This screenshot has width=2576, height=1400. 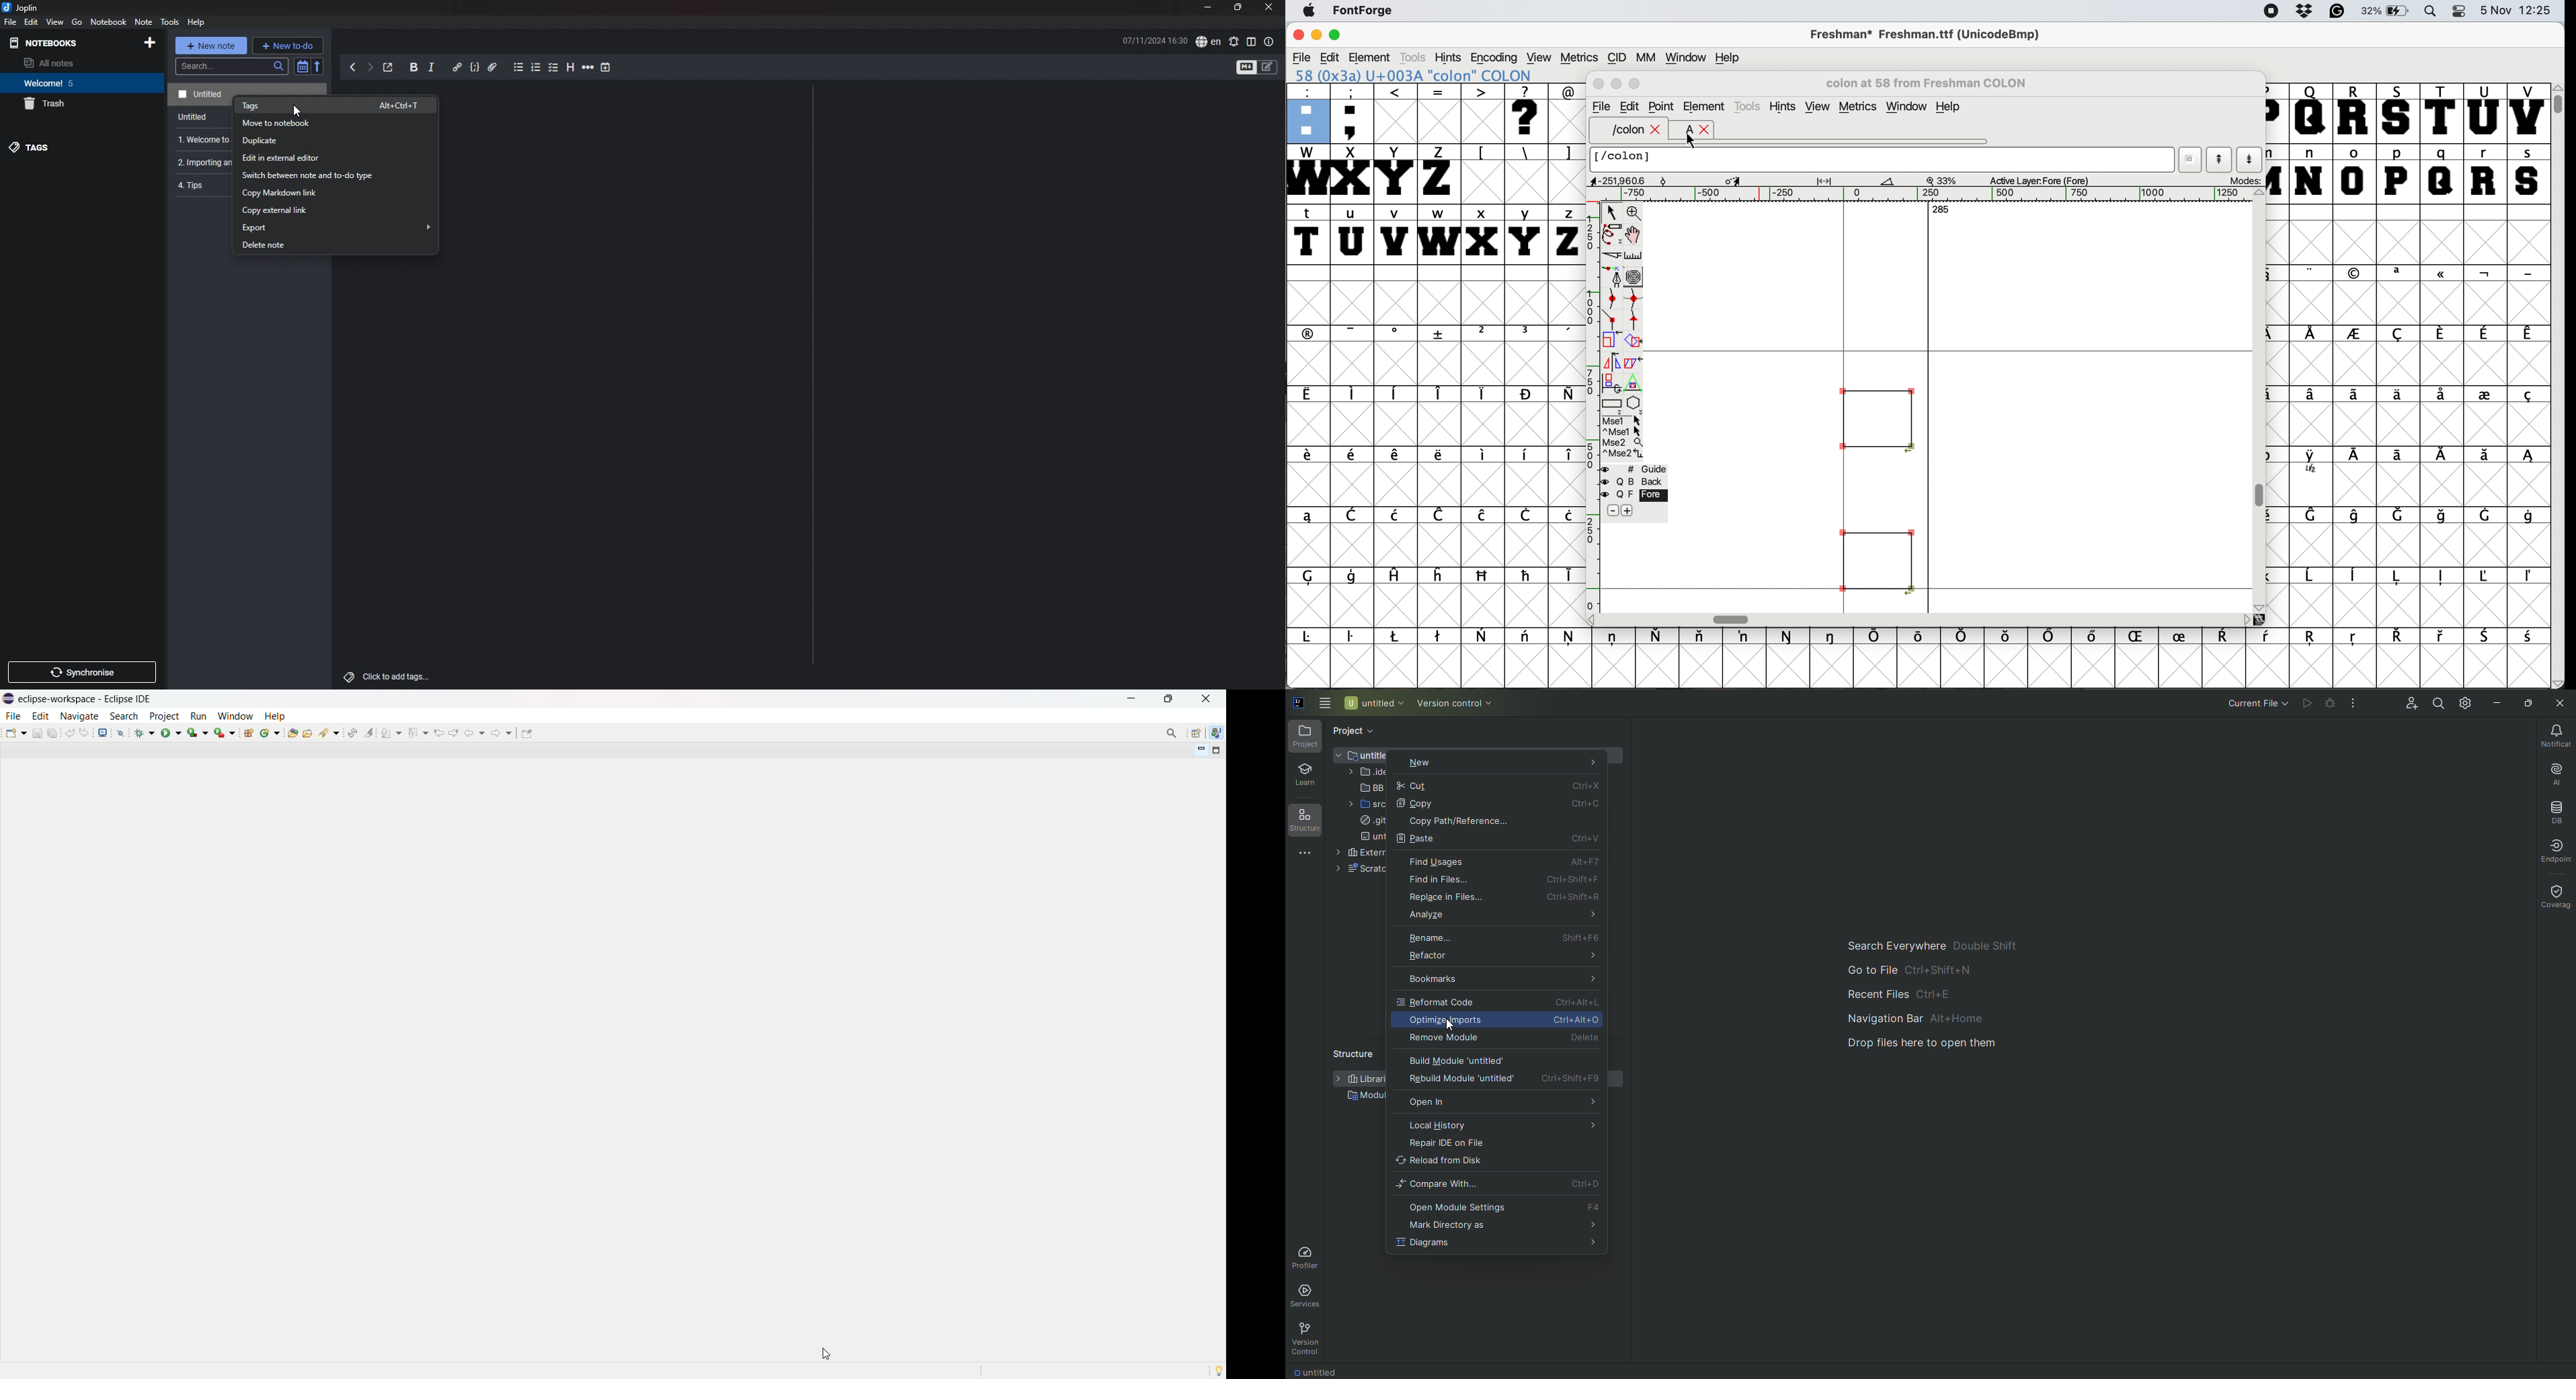 What do you see at coordinates (2402, 456) in the screenshot?
I see `symbol` at bounding box center [2402, 456].